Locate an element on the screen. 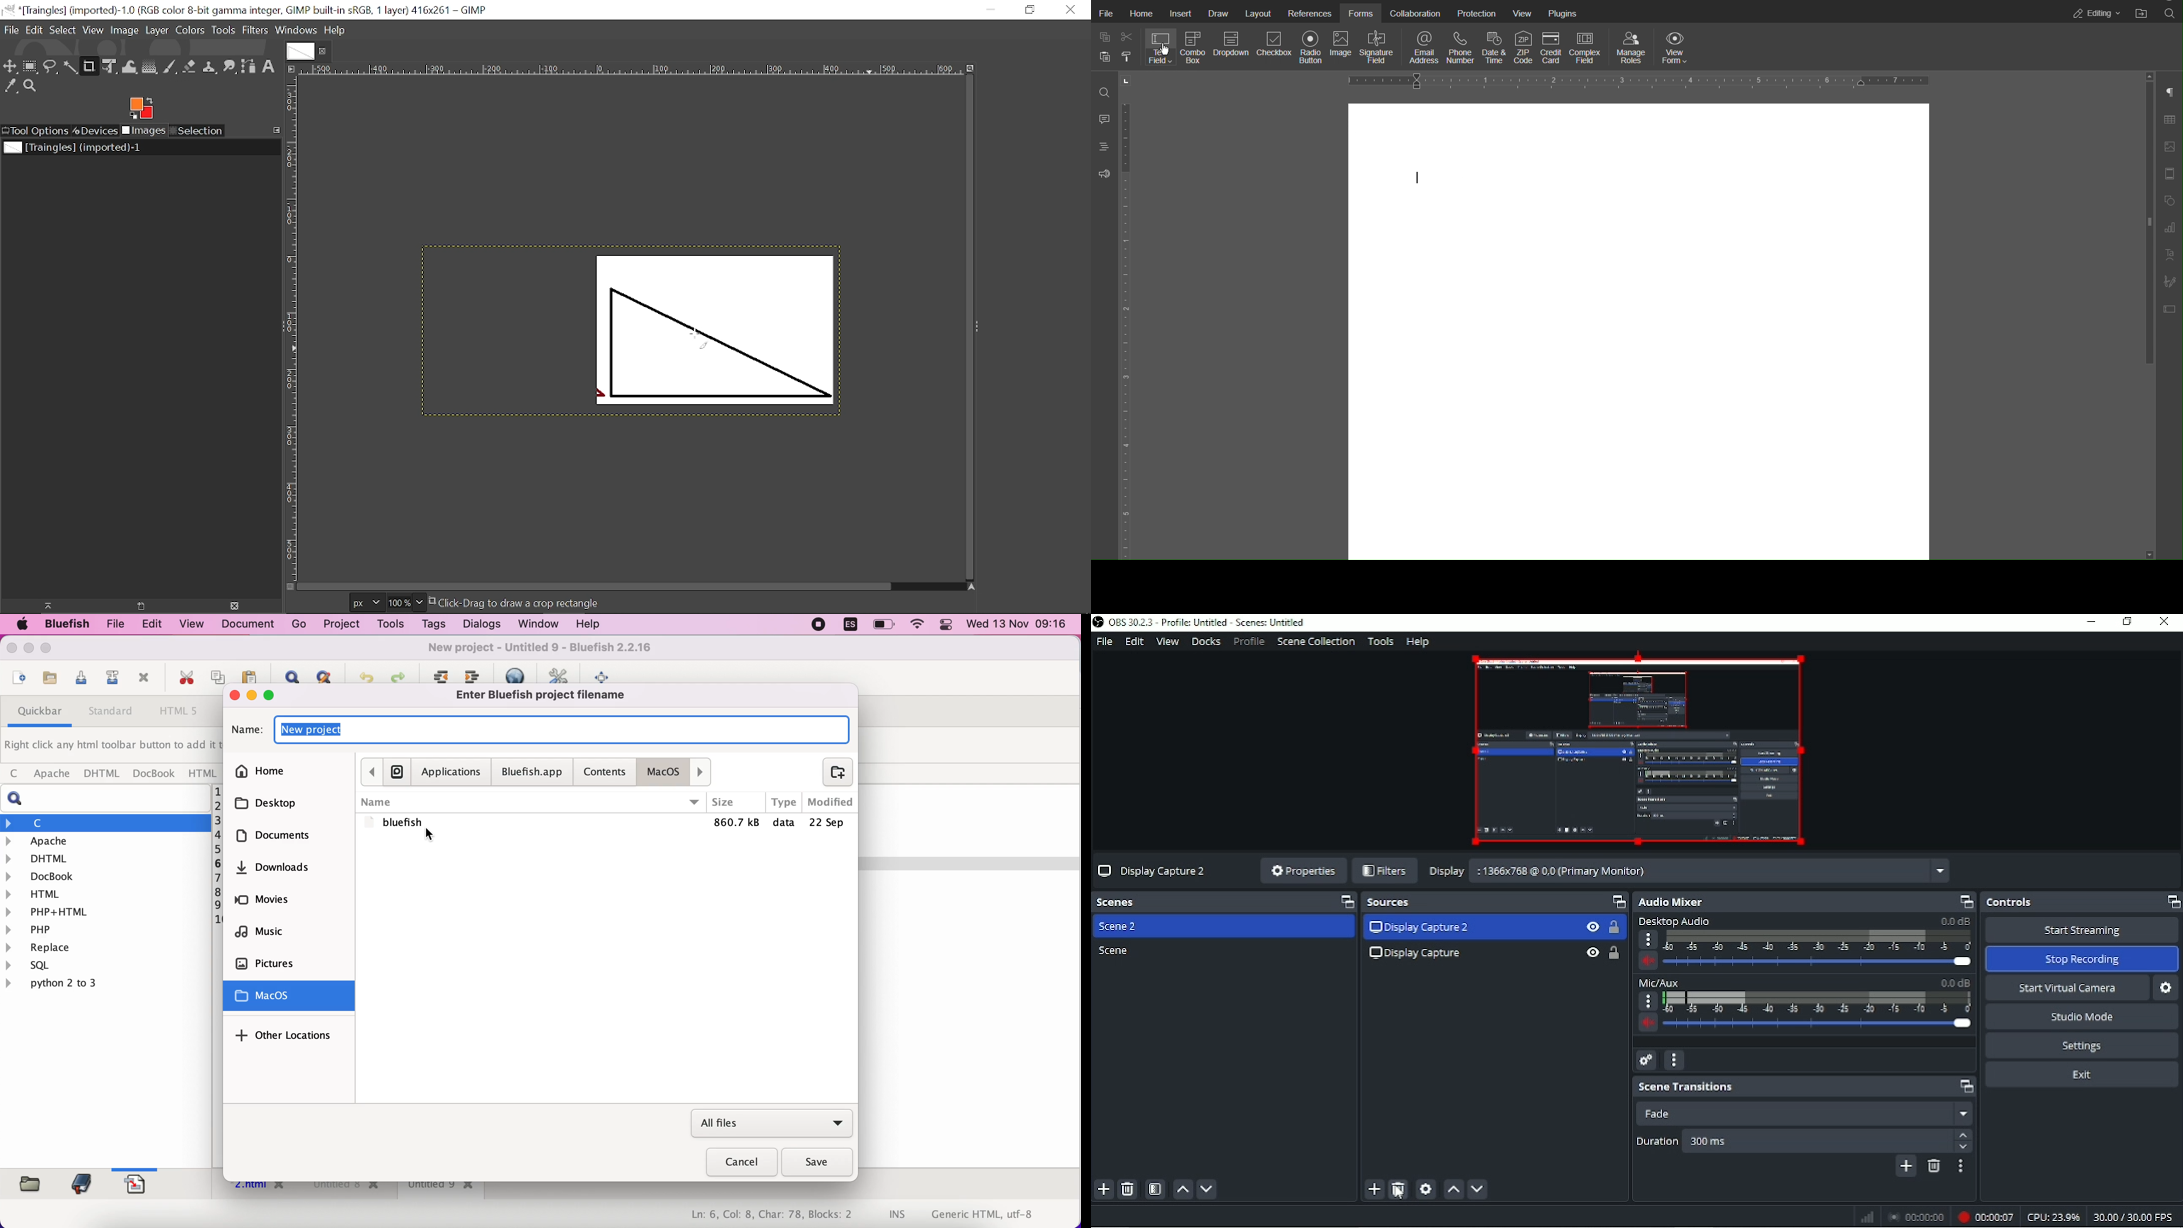 The width and height of the screenshot is (2184, 1232). Maximize is located at coordinates (50, 649).